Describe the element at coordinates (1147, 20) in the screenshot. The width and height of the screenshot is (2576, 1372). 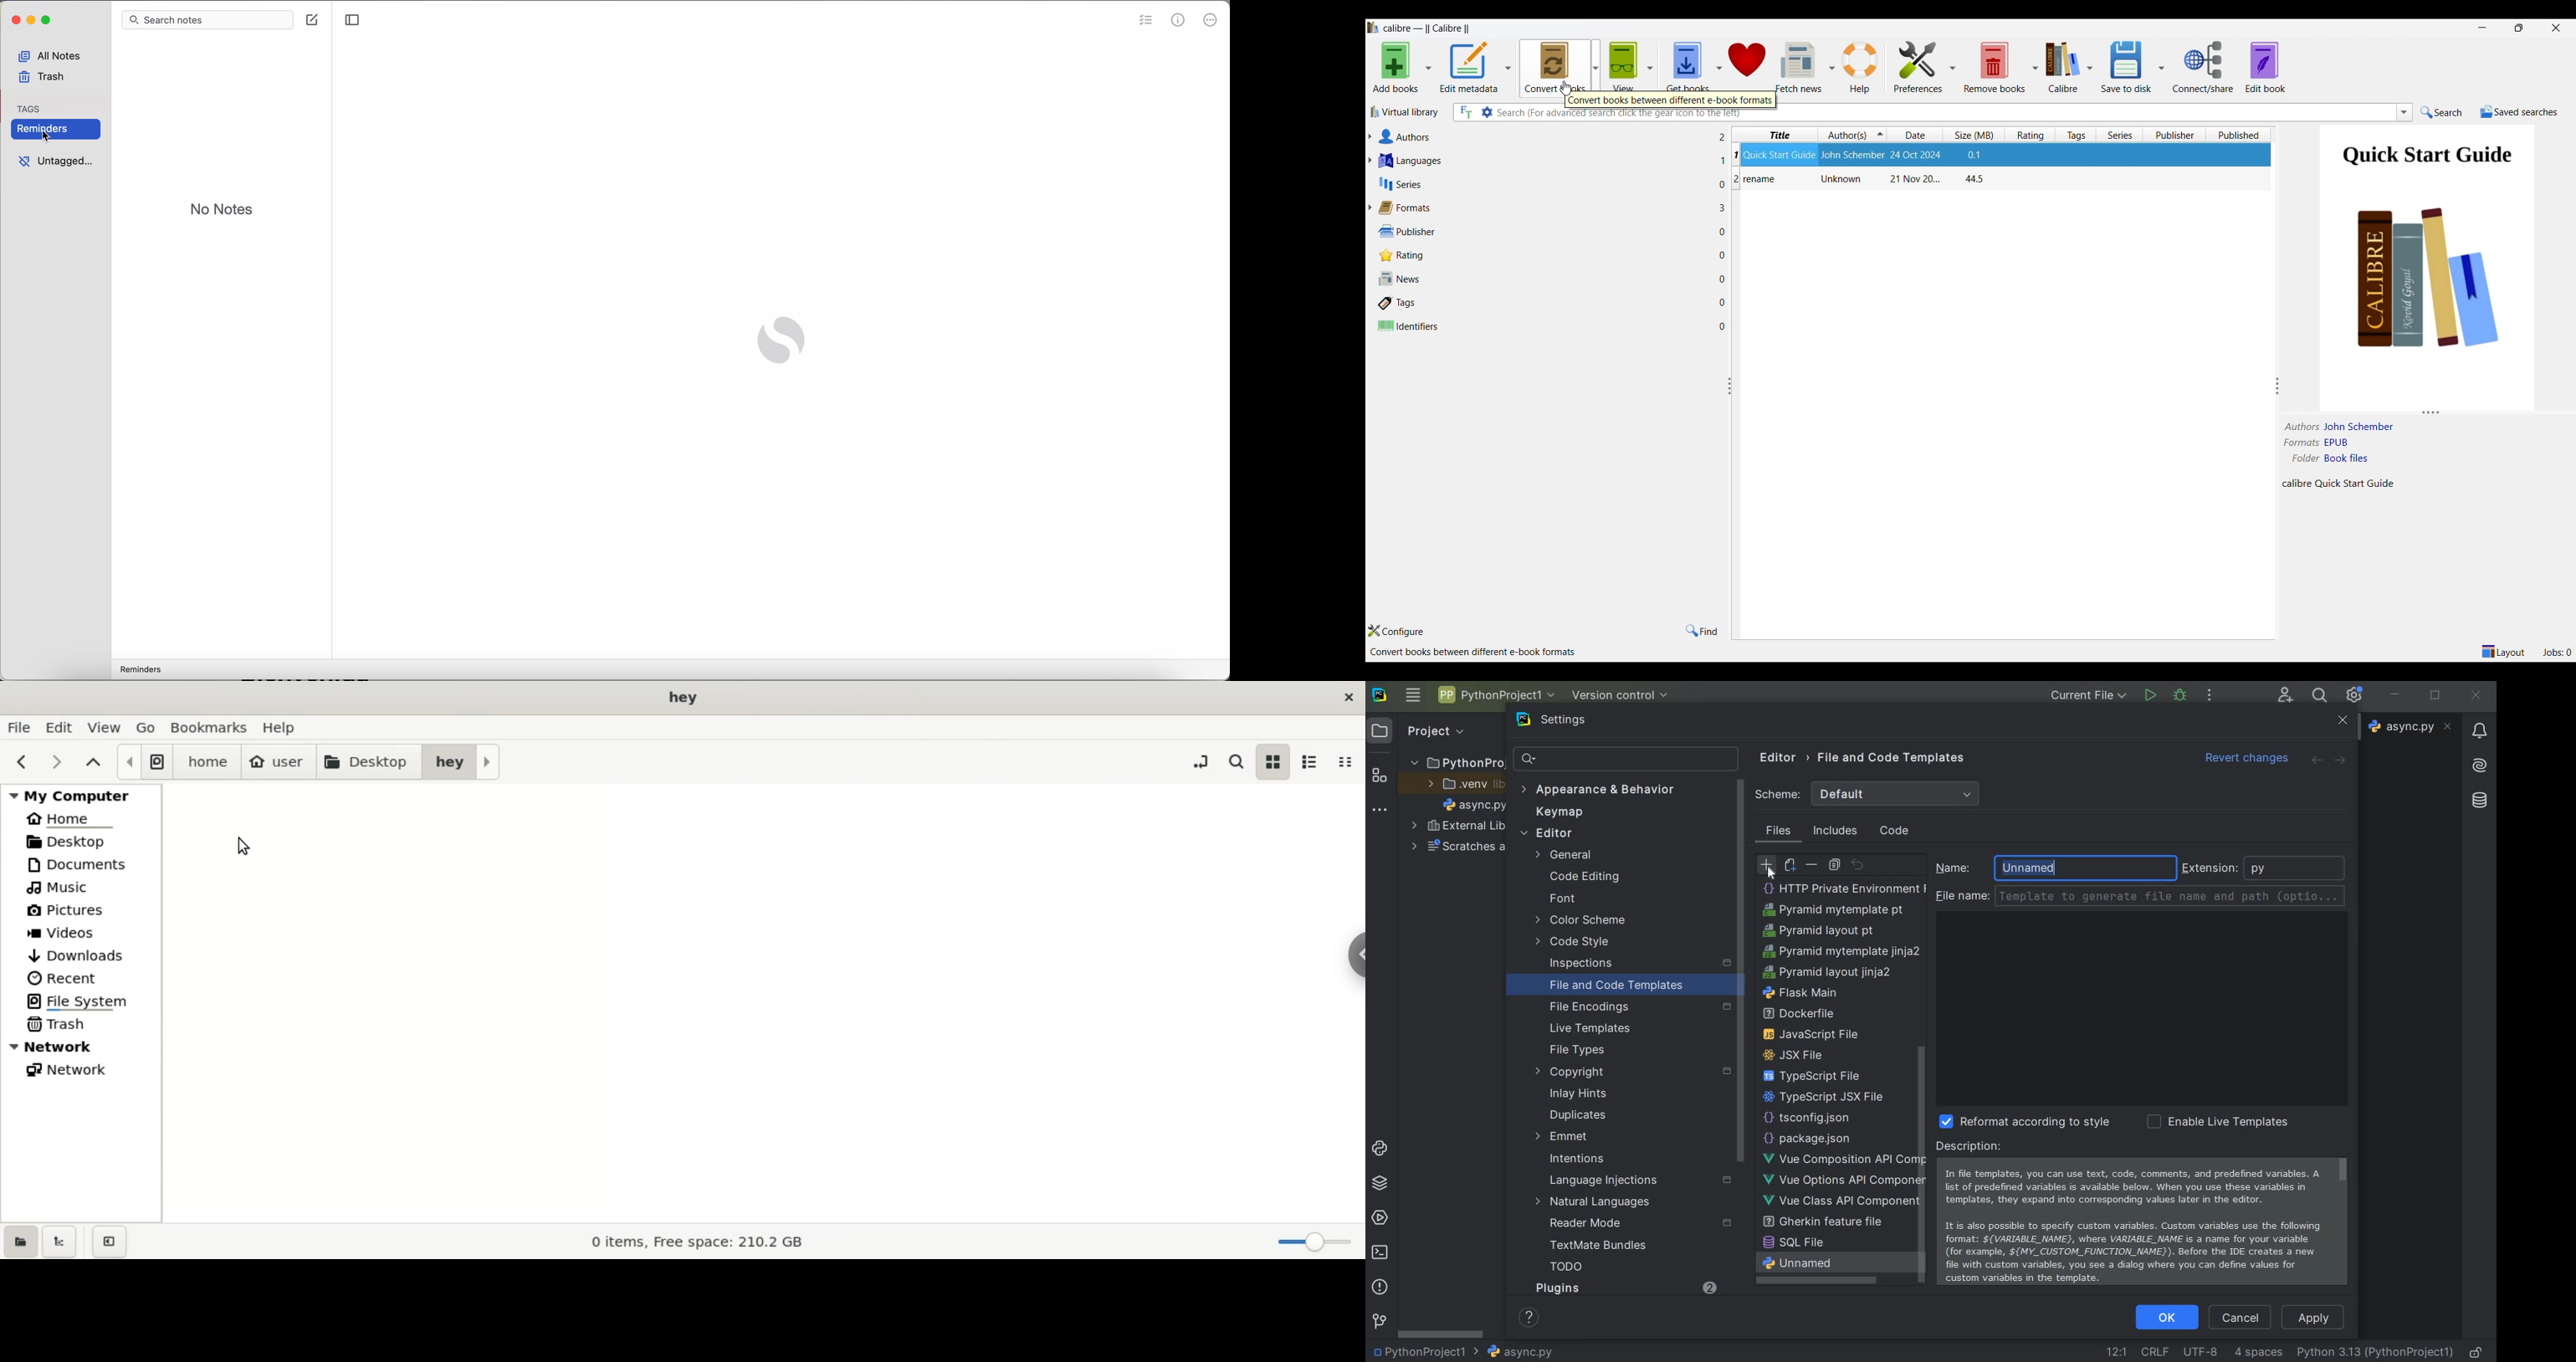
I see `check list` at that location.